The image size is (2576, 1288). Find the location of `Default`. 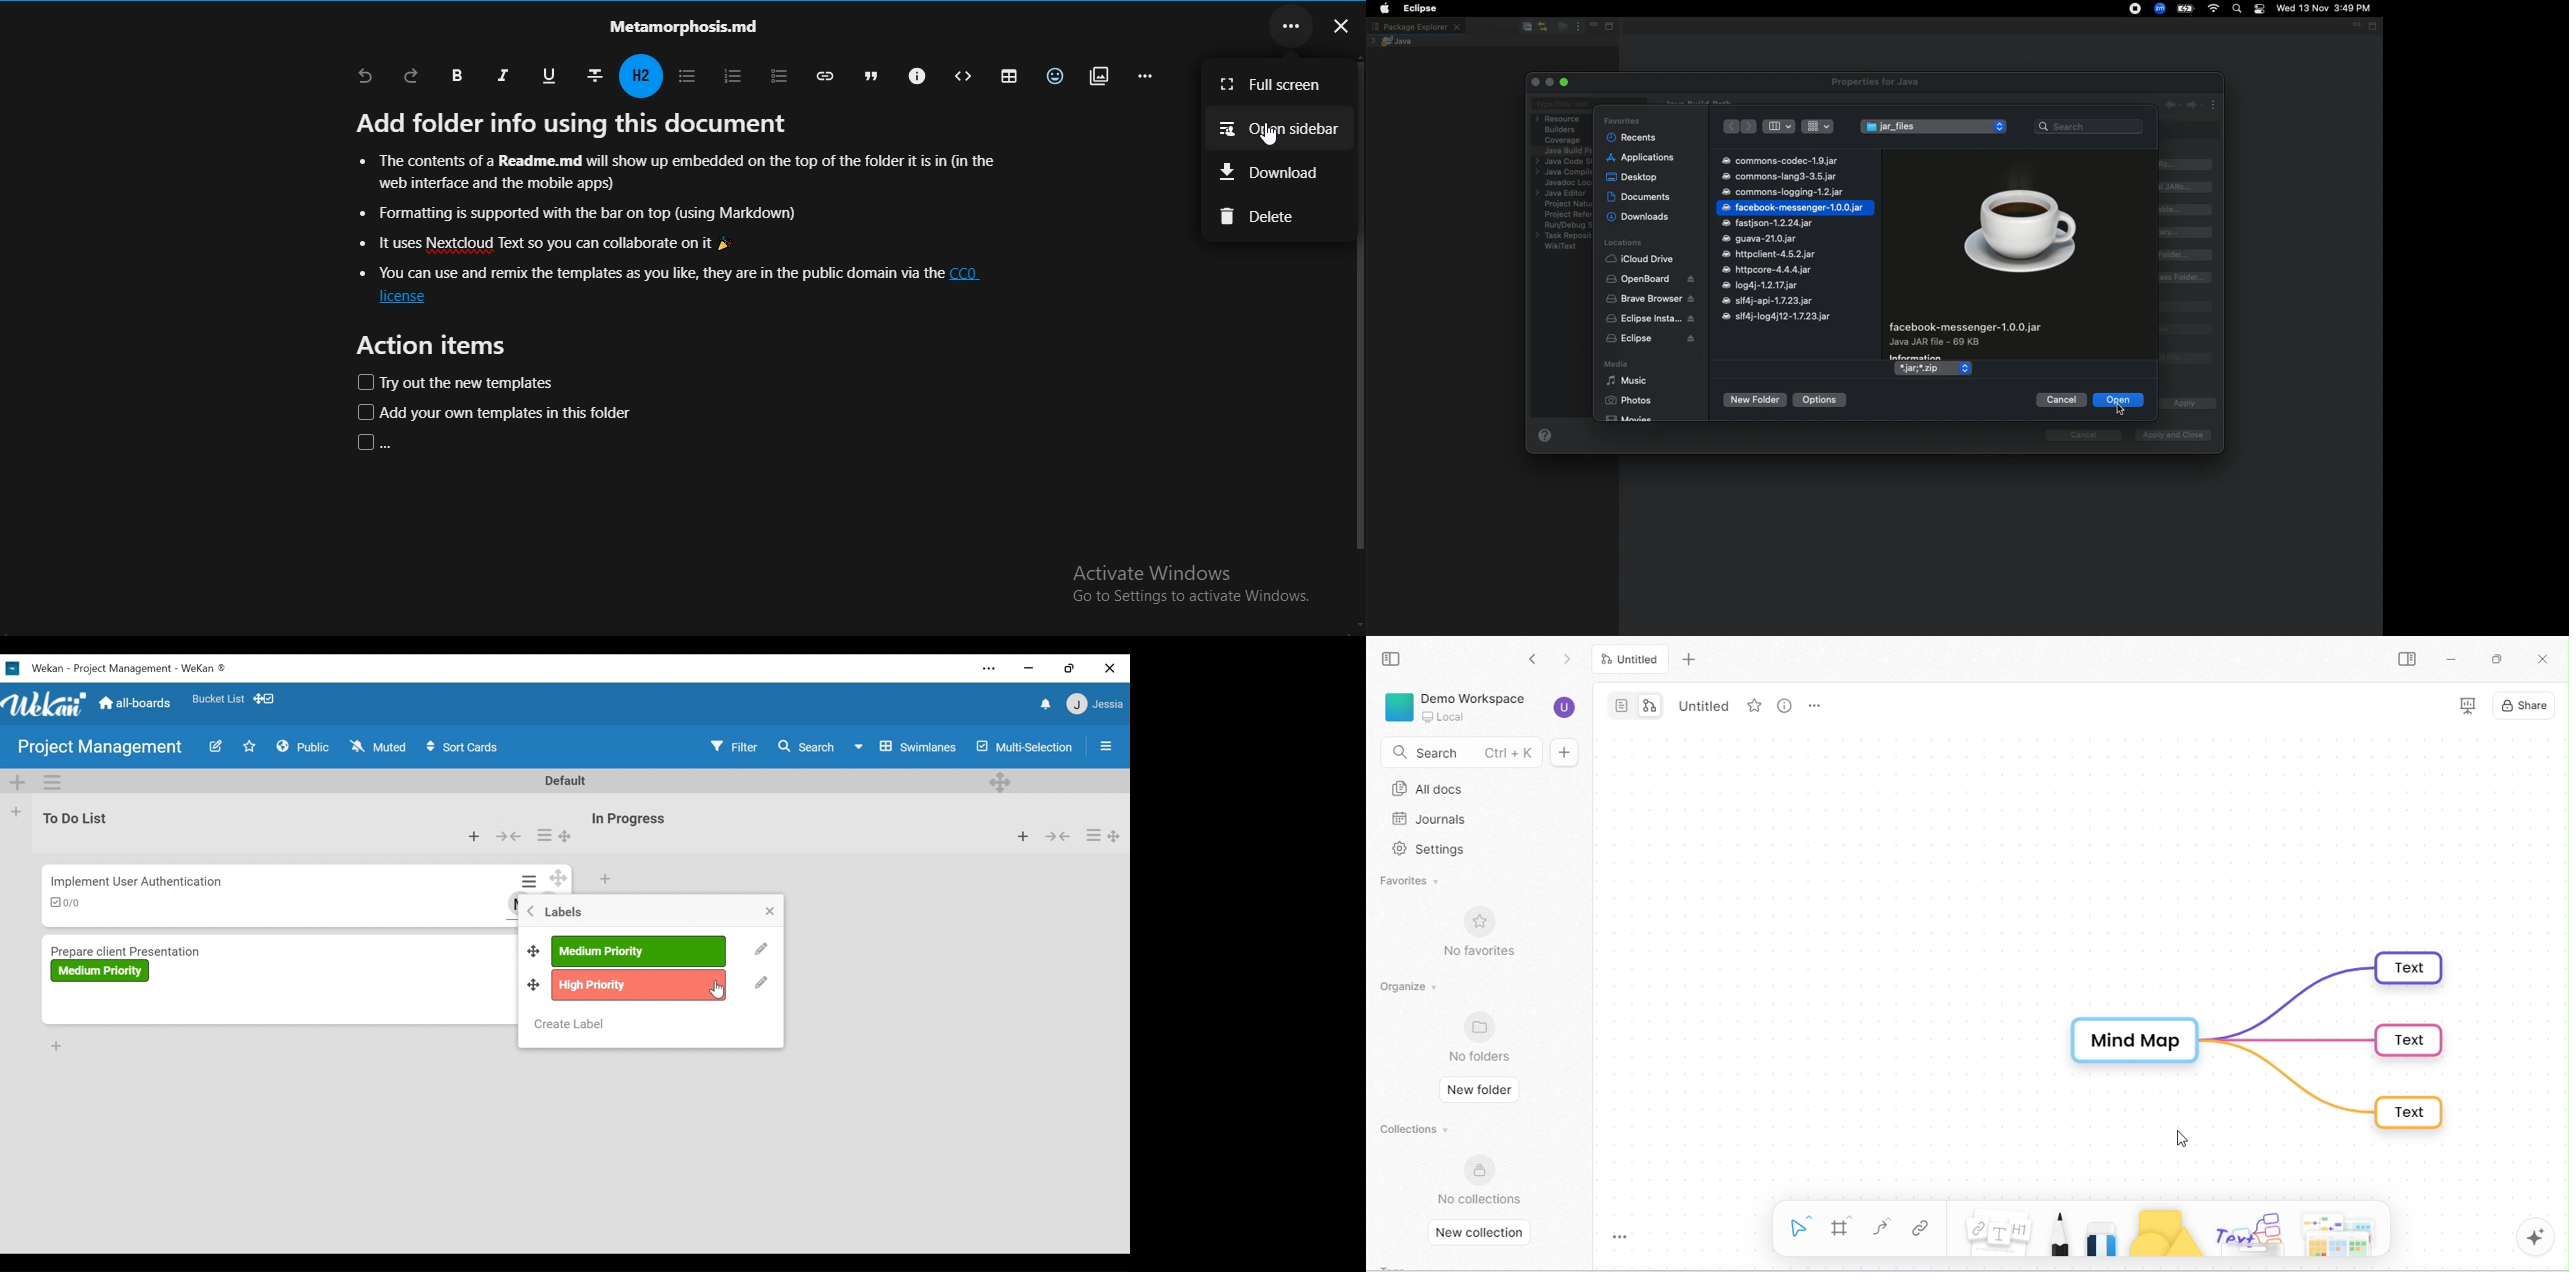

Default is located at coordinates (568, 780).